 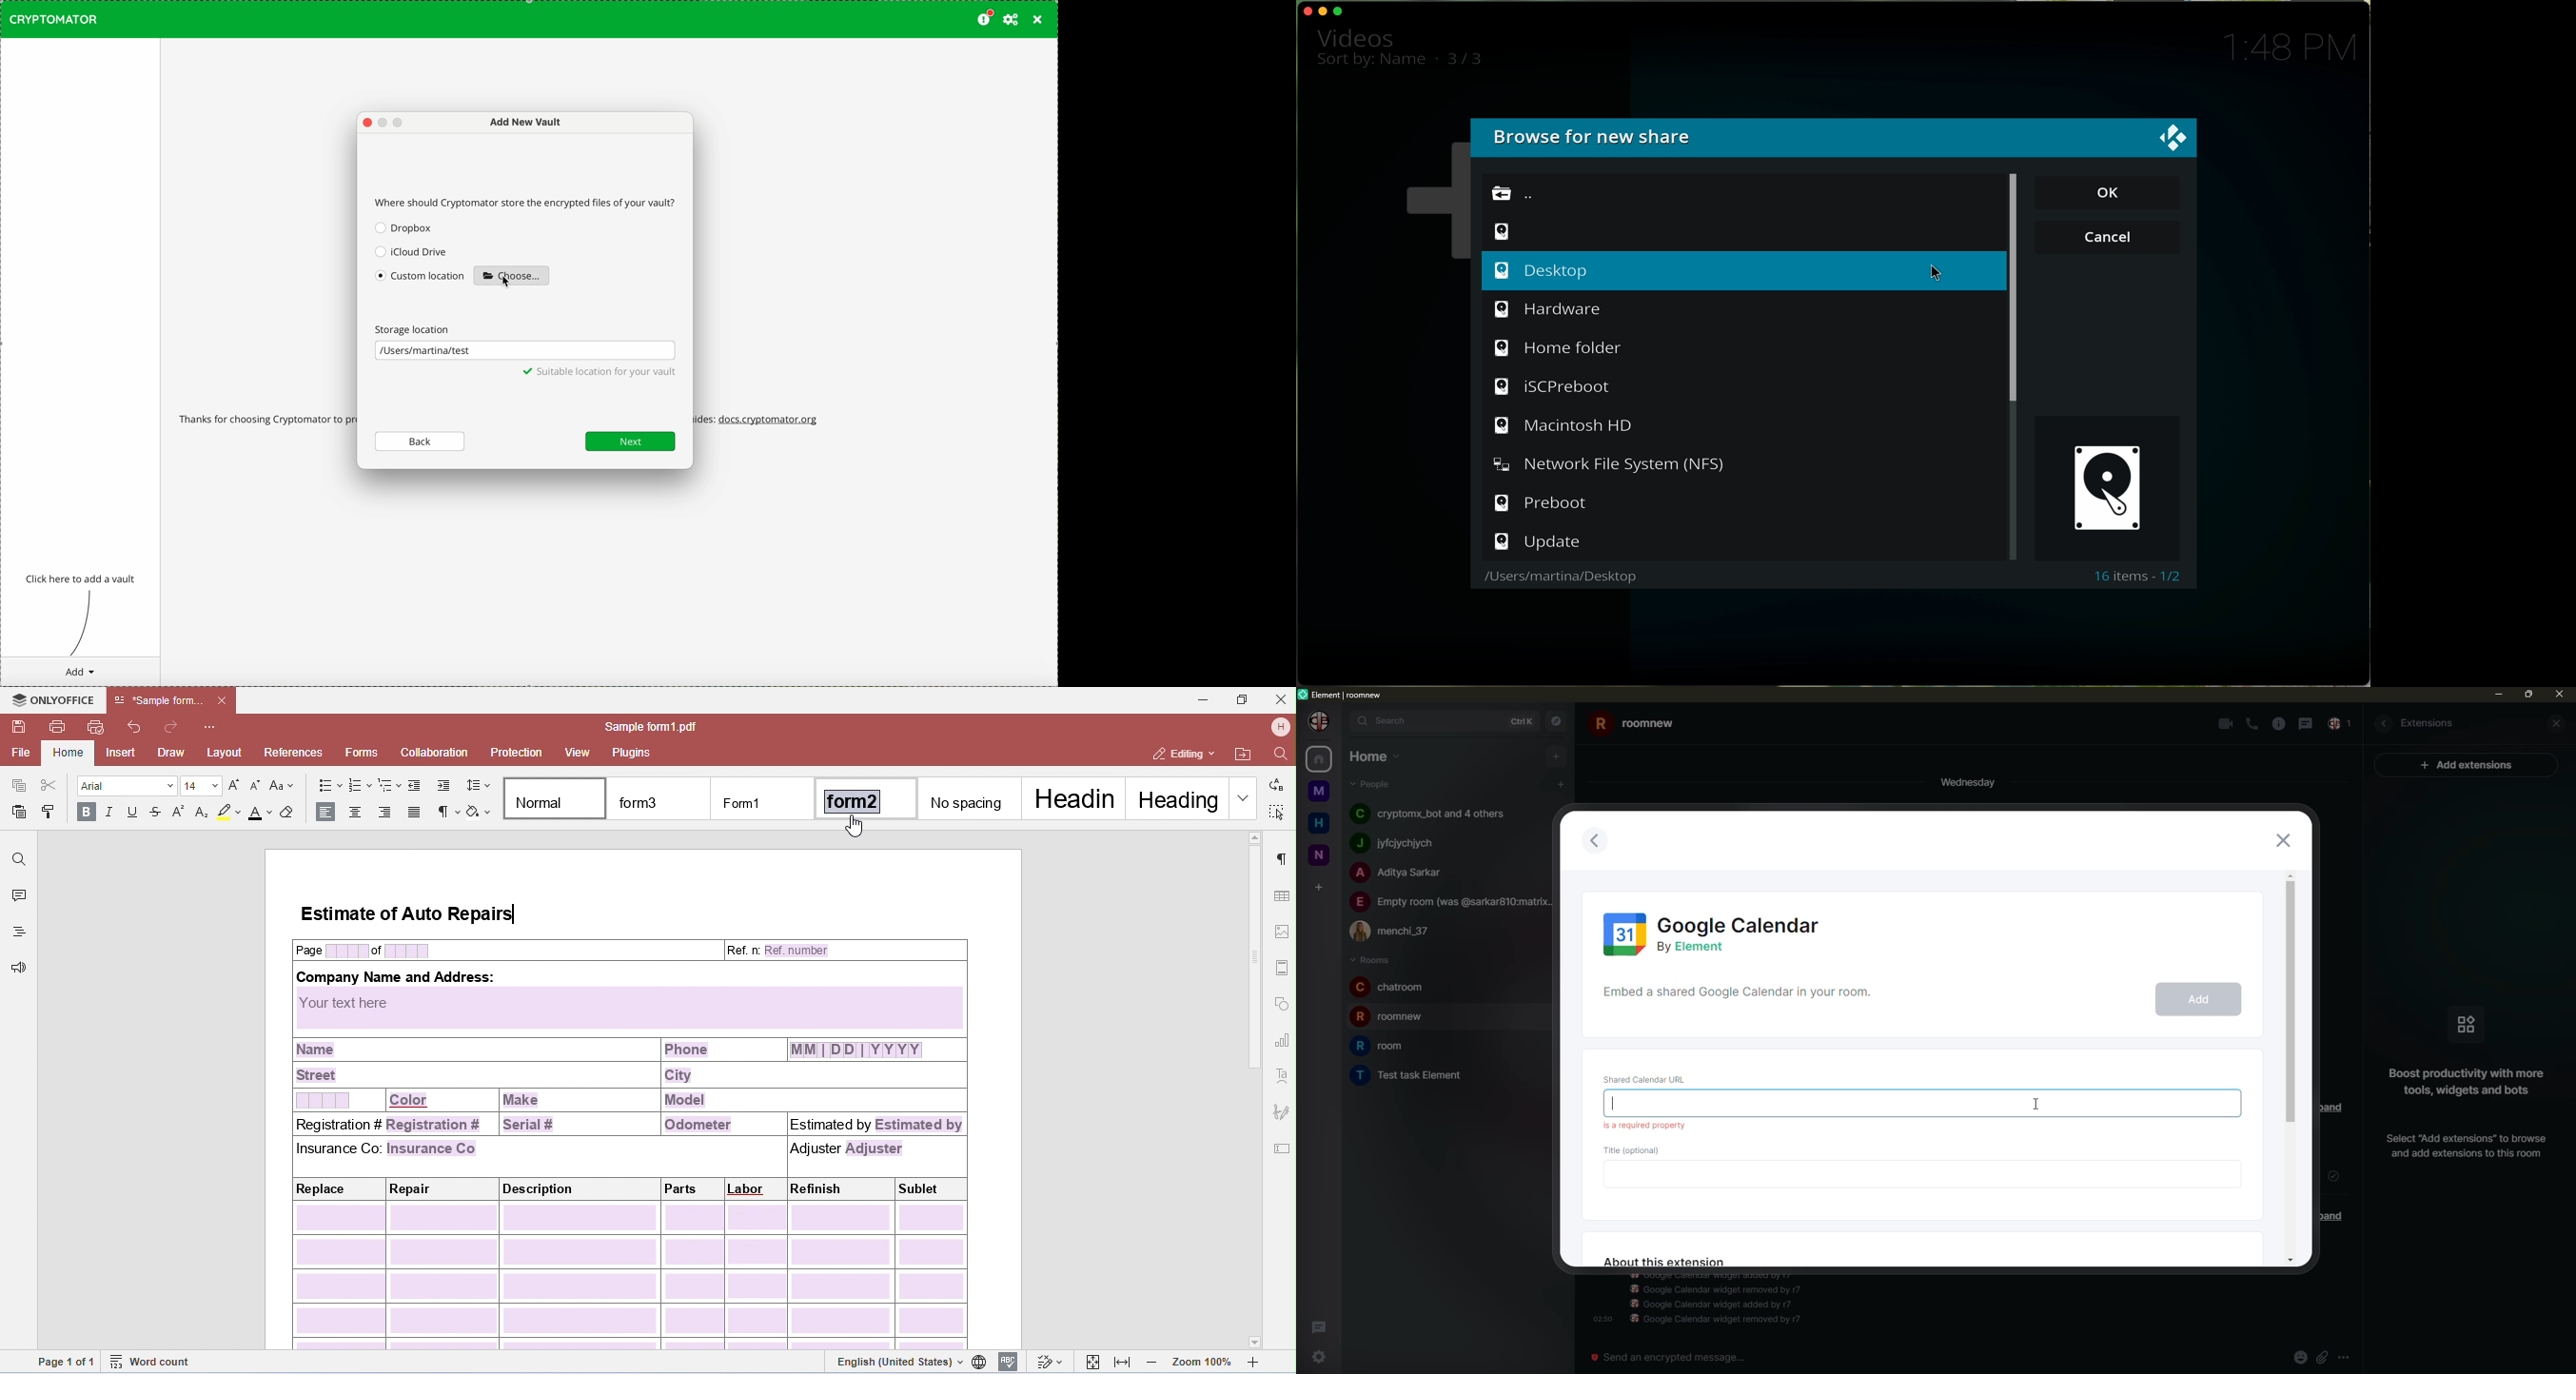 What do you see at coordinates (1342, 695) in the screenshot?
I see `element` at bounding box center [1342, 695].